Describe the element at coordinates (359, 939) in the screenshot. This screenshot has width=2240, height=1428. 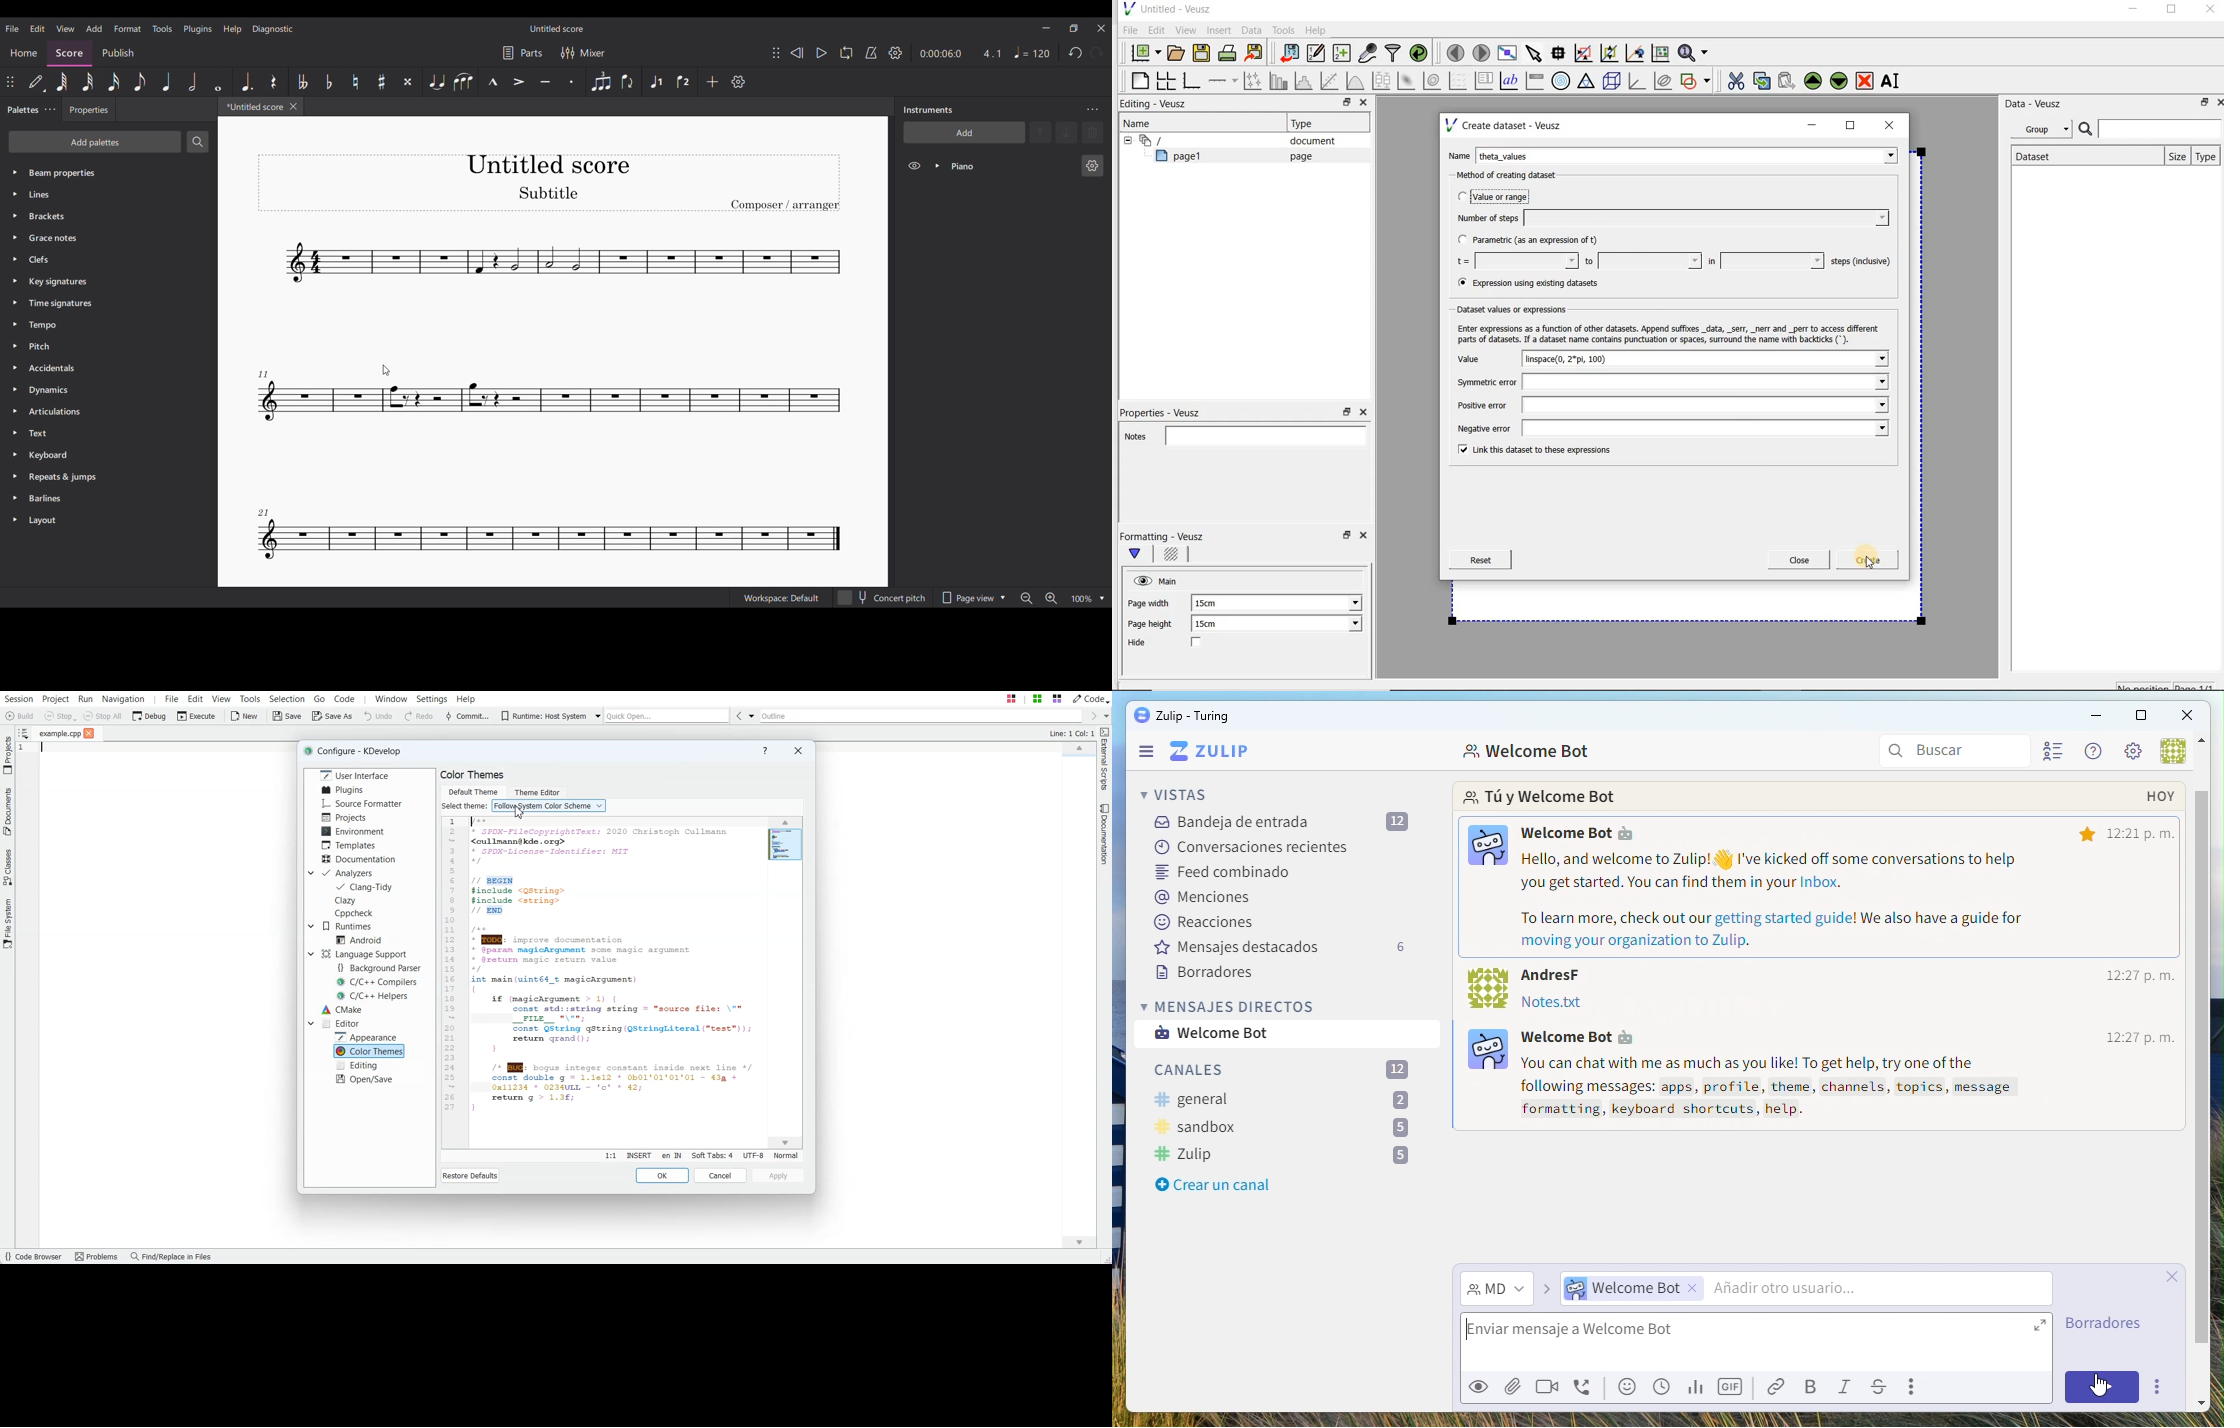
I see `Android` at that location.